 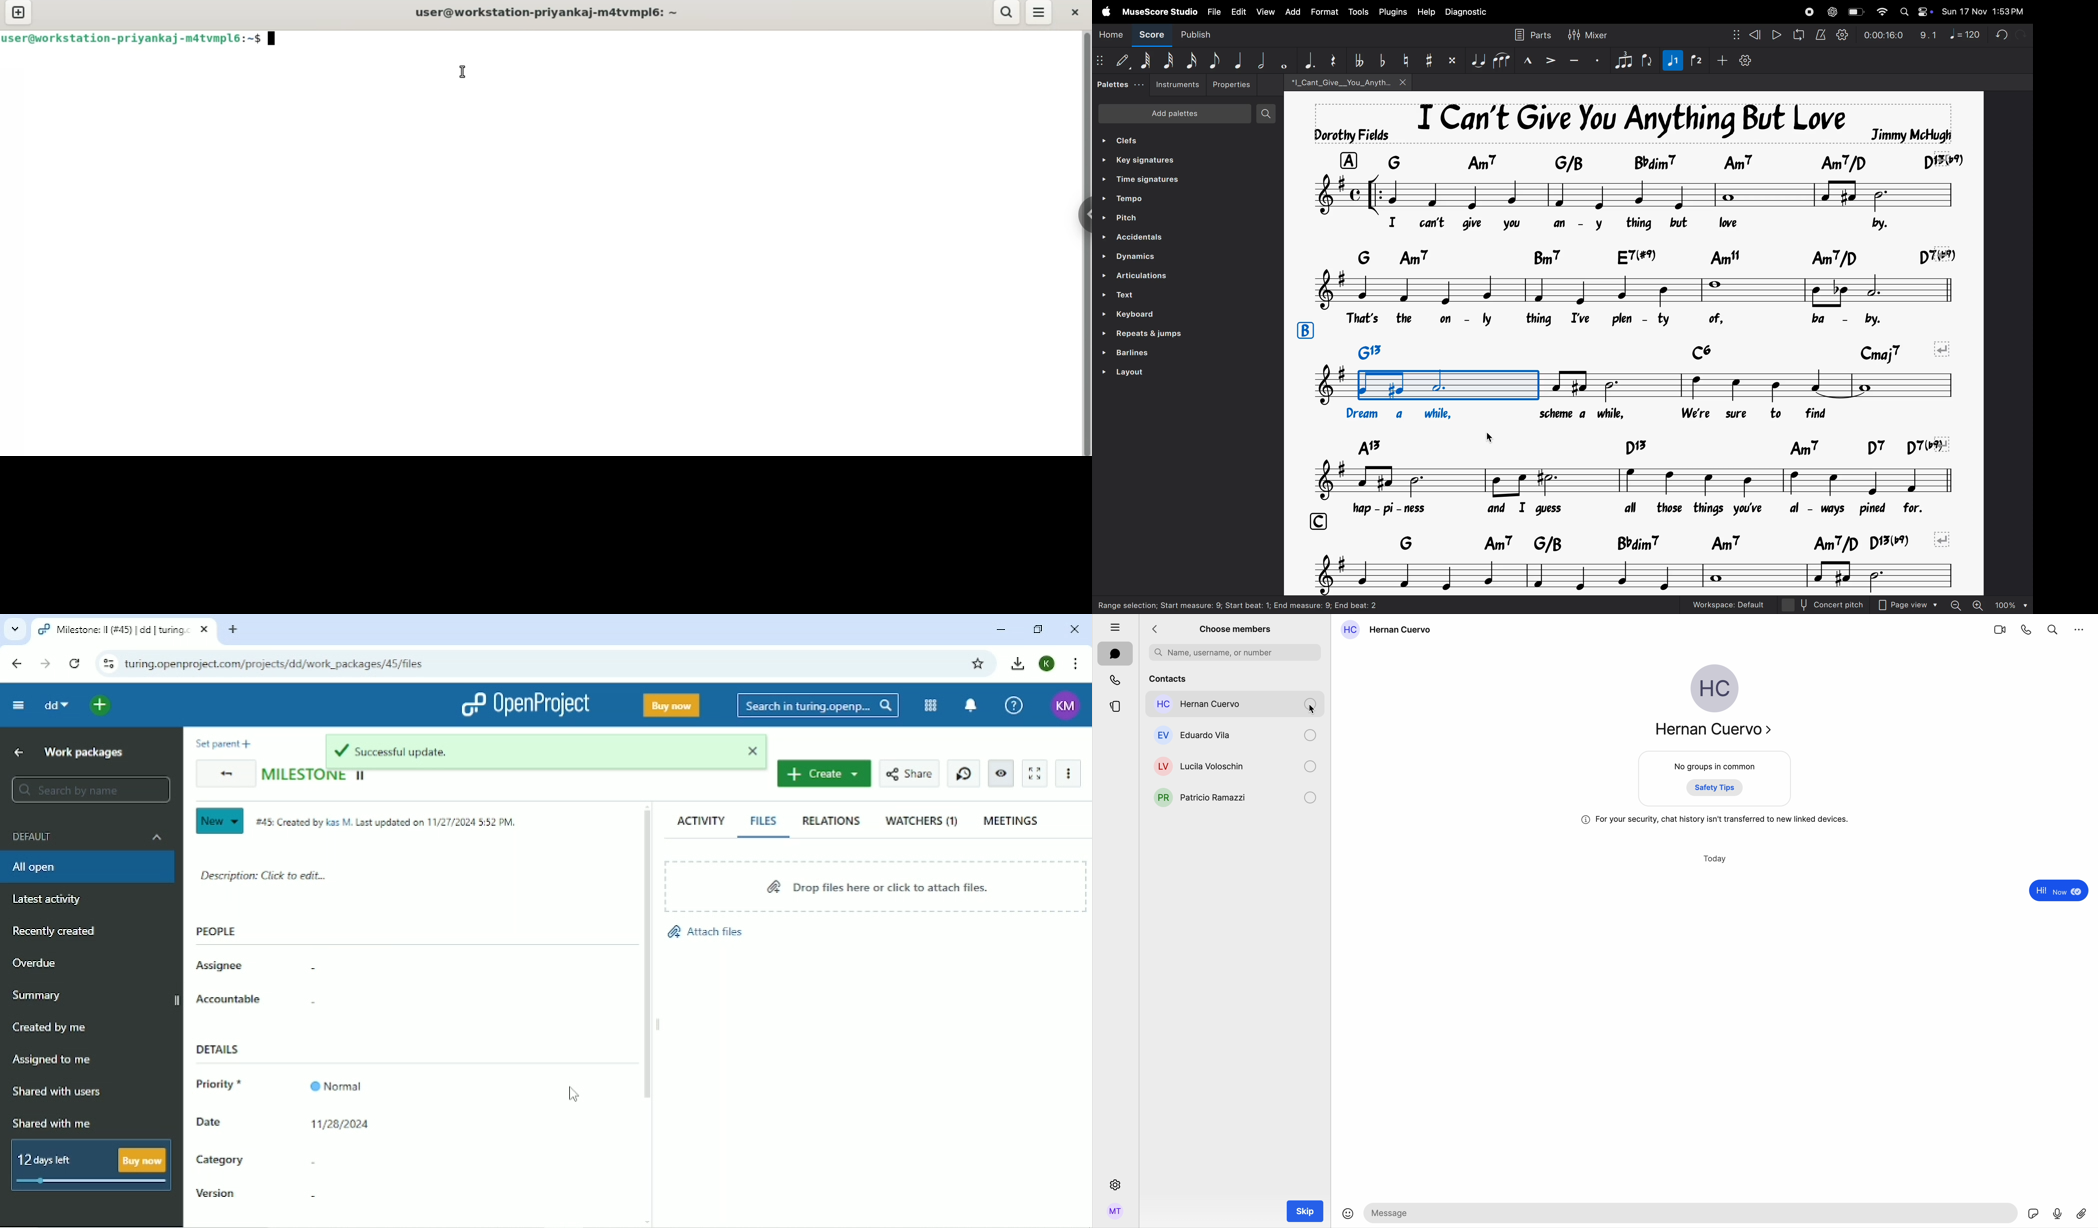 I want to click on Successful update, so click(x=548, y=752).